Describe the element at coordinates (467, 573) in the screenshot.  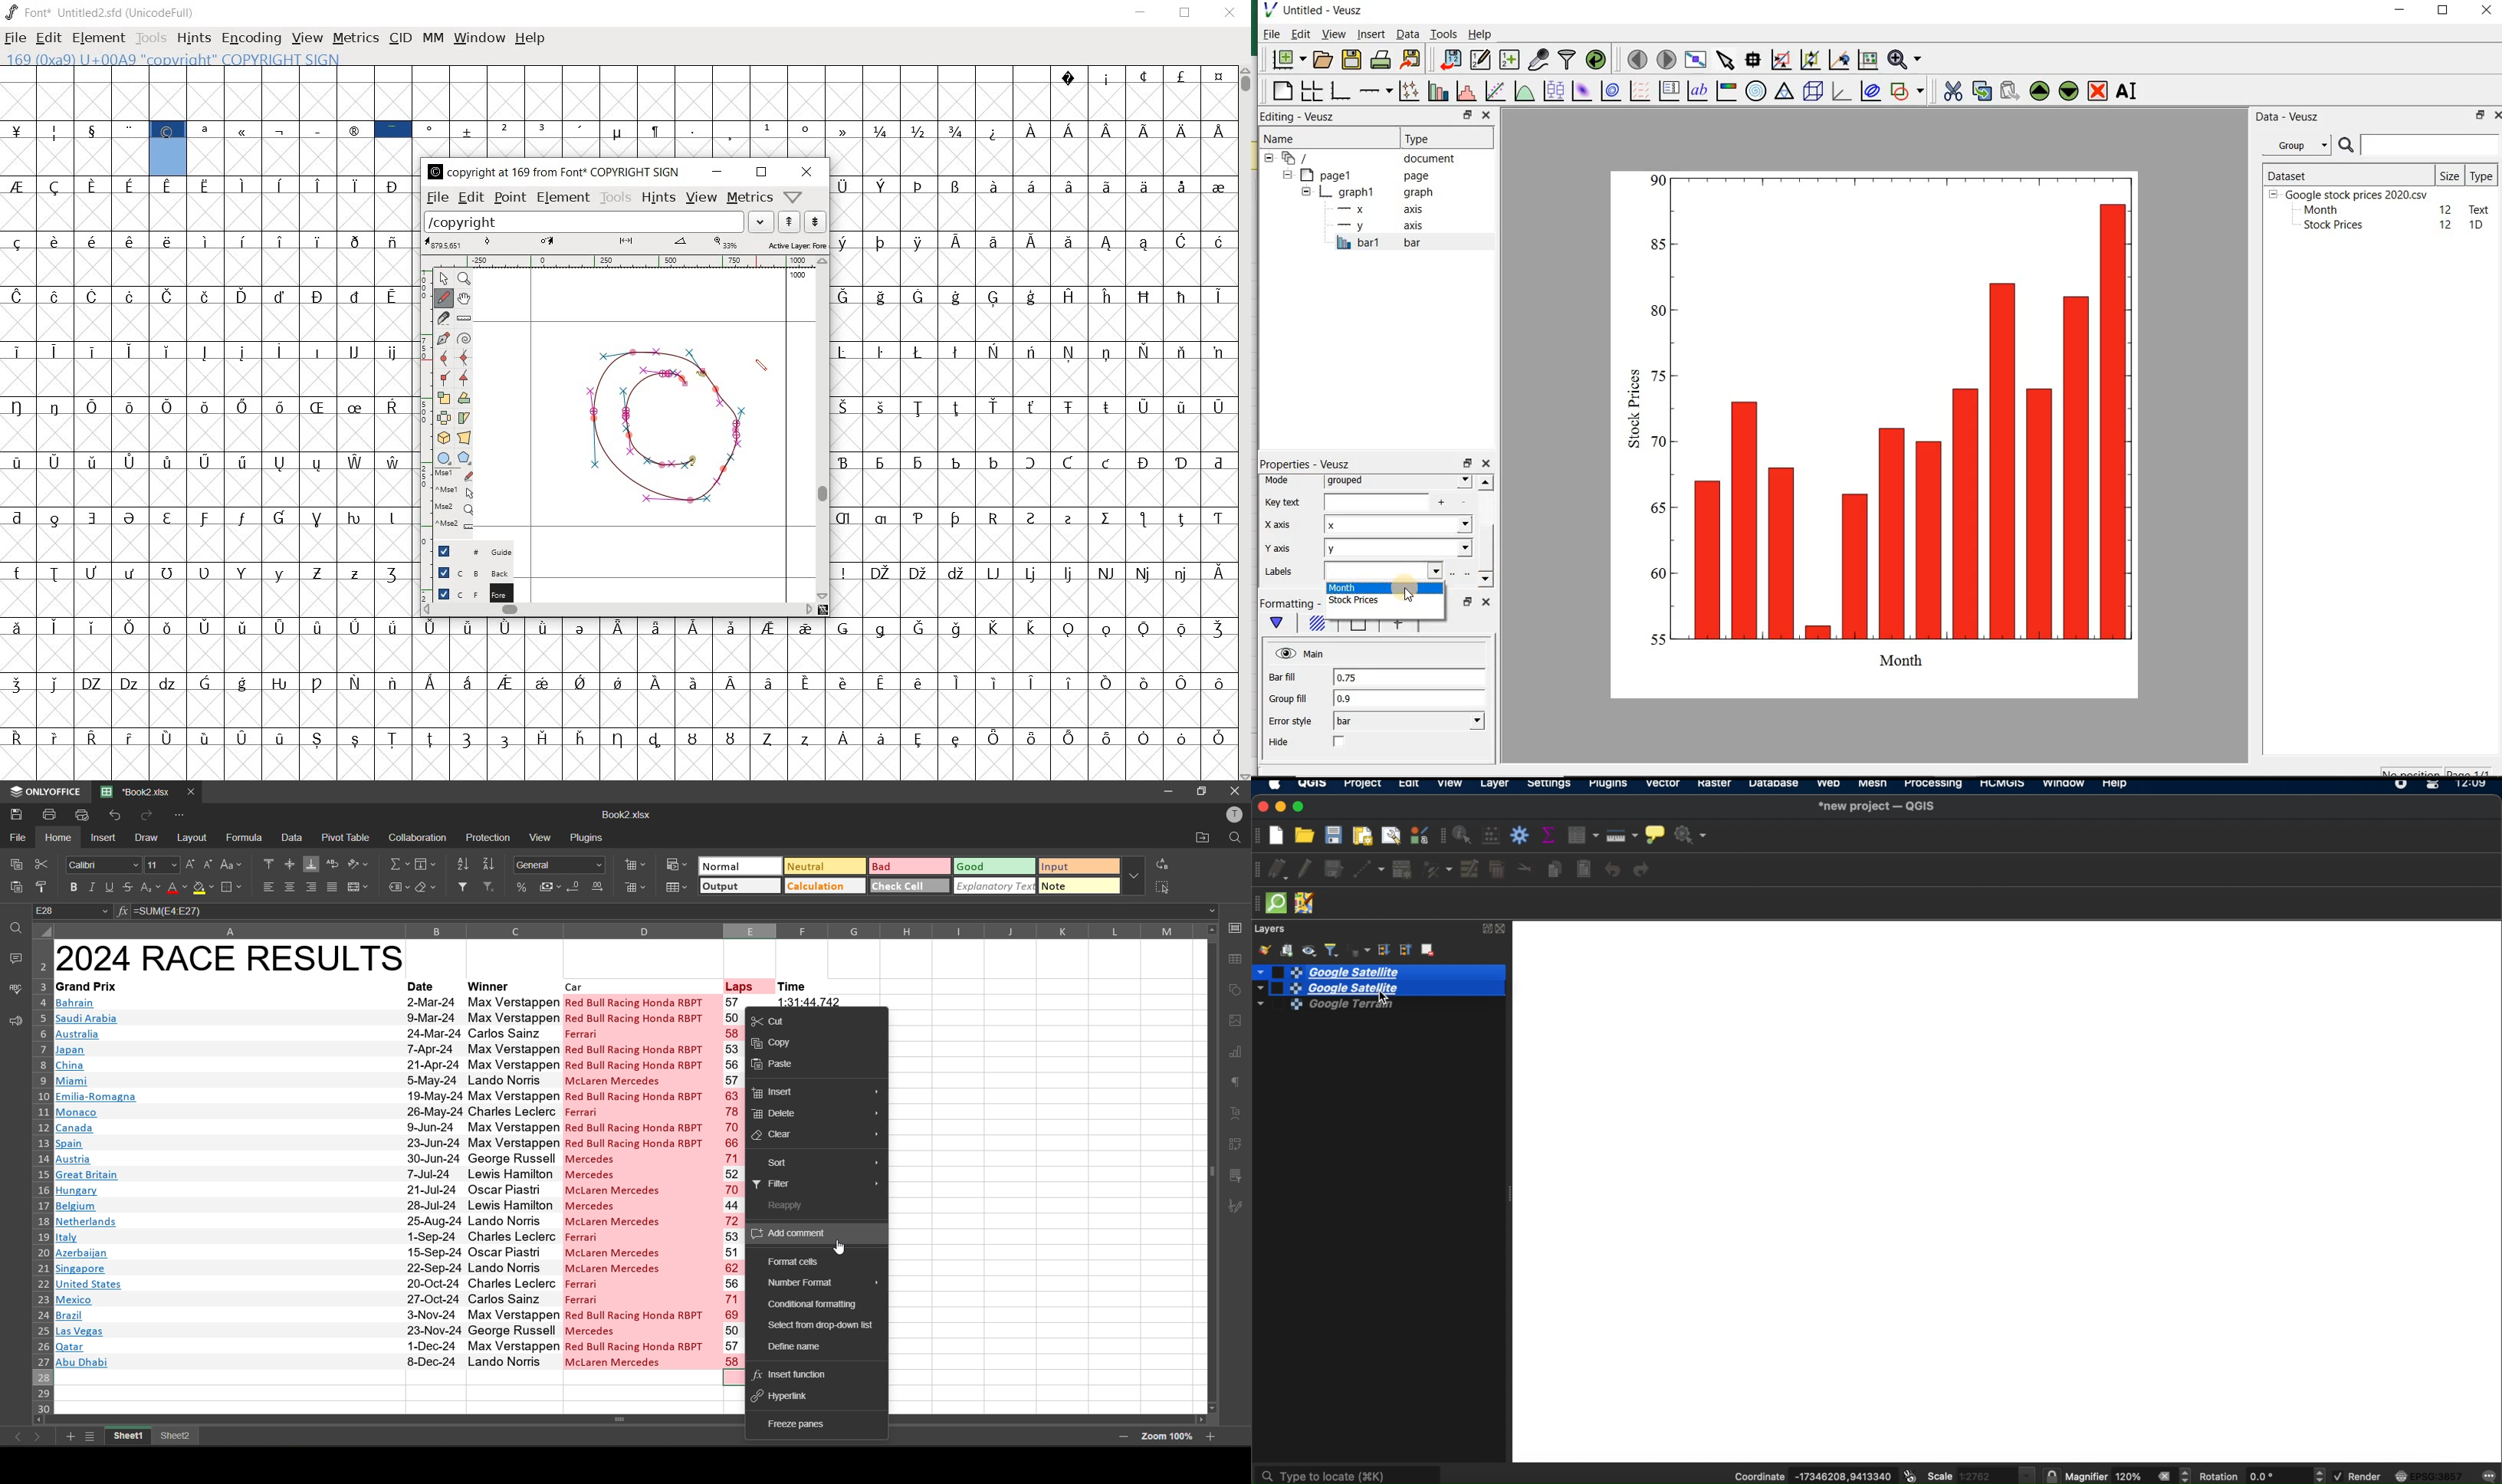
I see `background layer` at that location.